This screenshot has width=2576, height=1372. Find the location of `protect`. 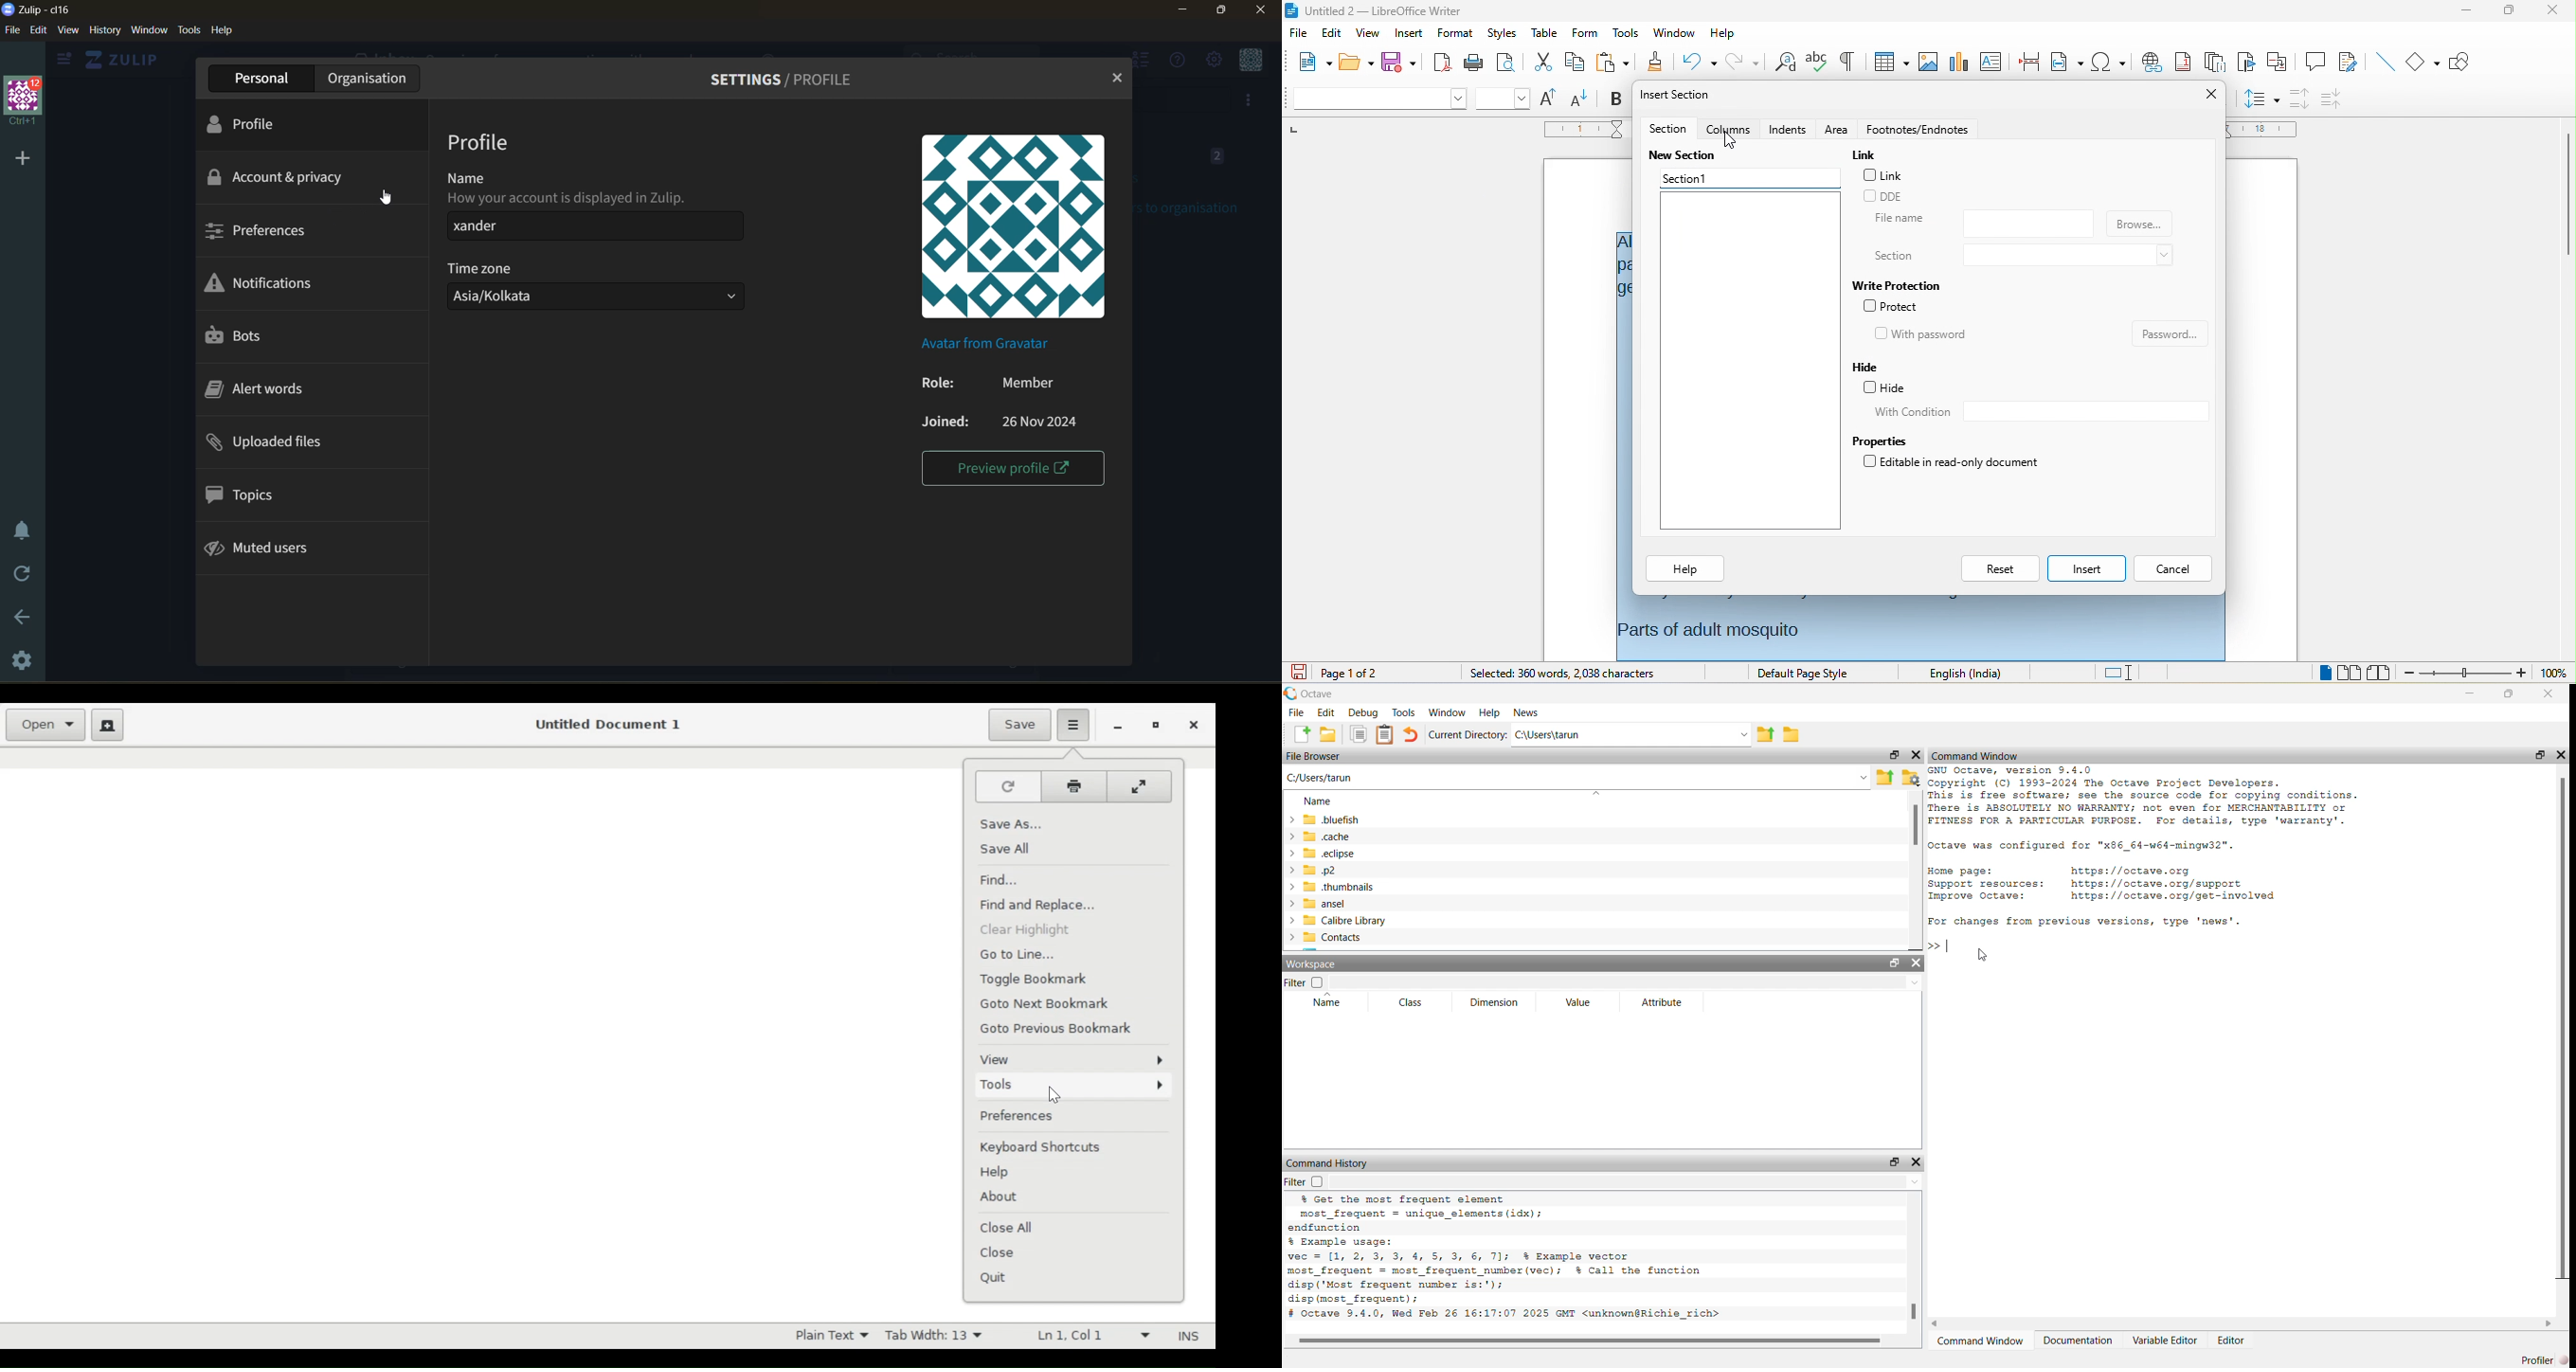

protect is located at coordinates (1899, 306).